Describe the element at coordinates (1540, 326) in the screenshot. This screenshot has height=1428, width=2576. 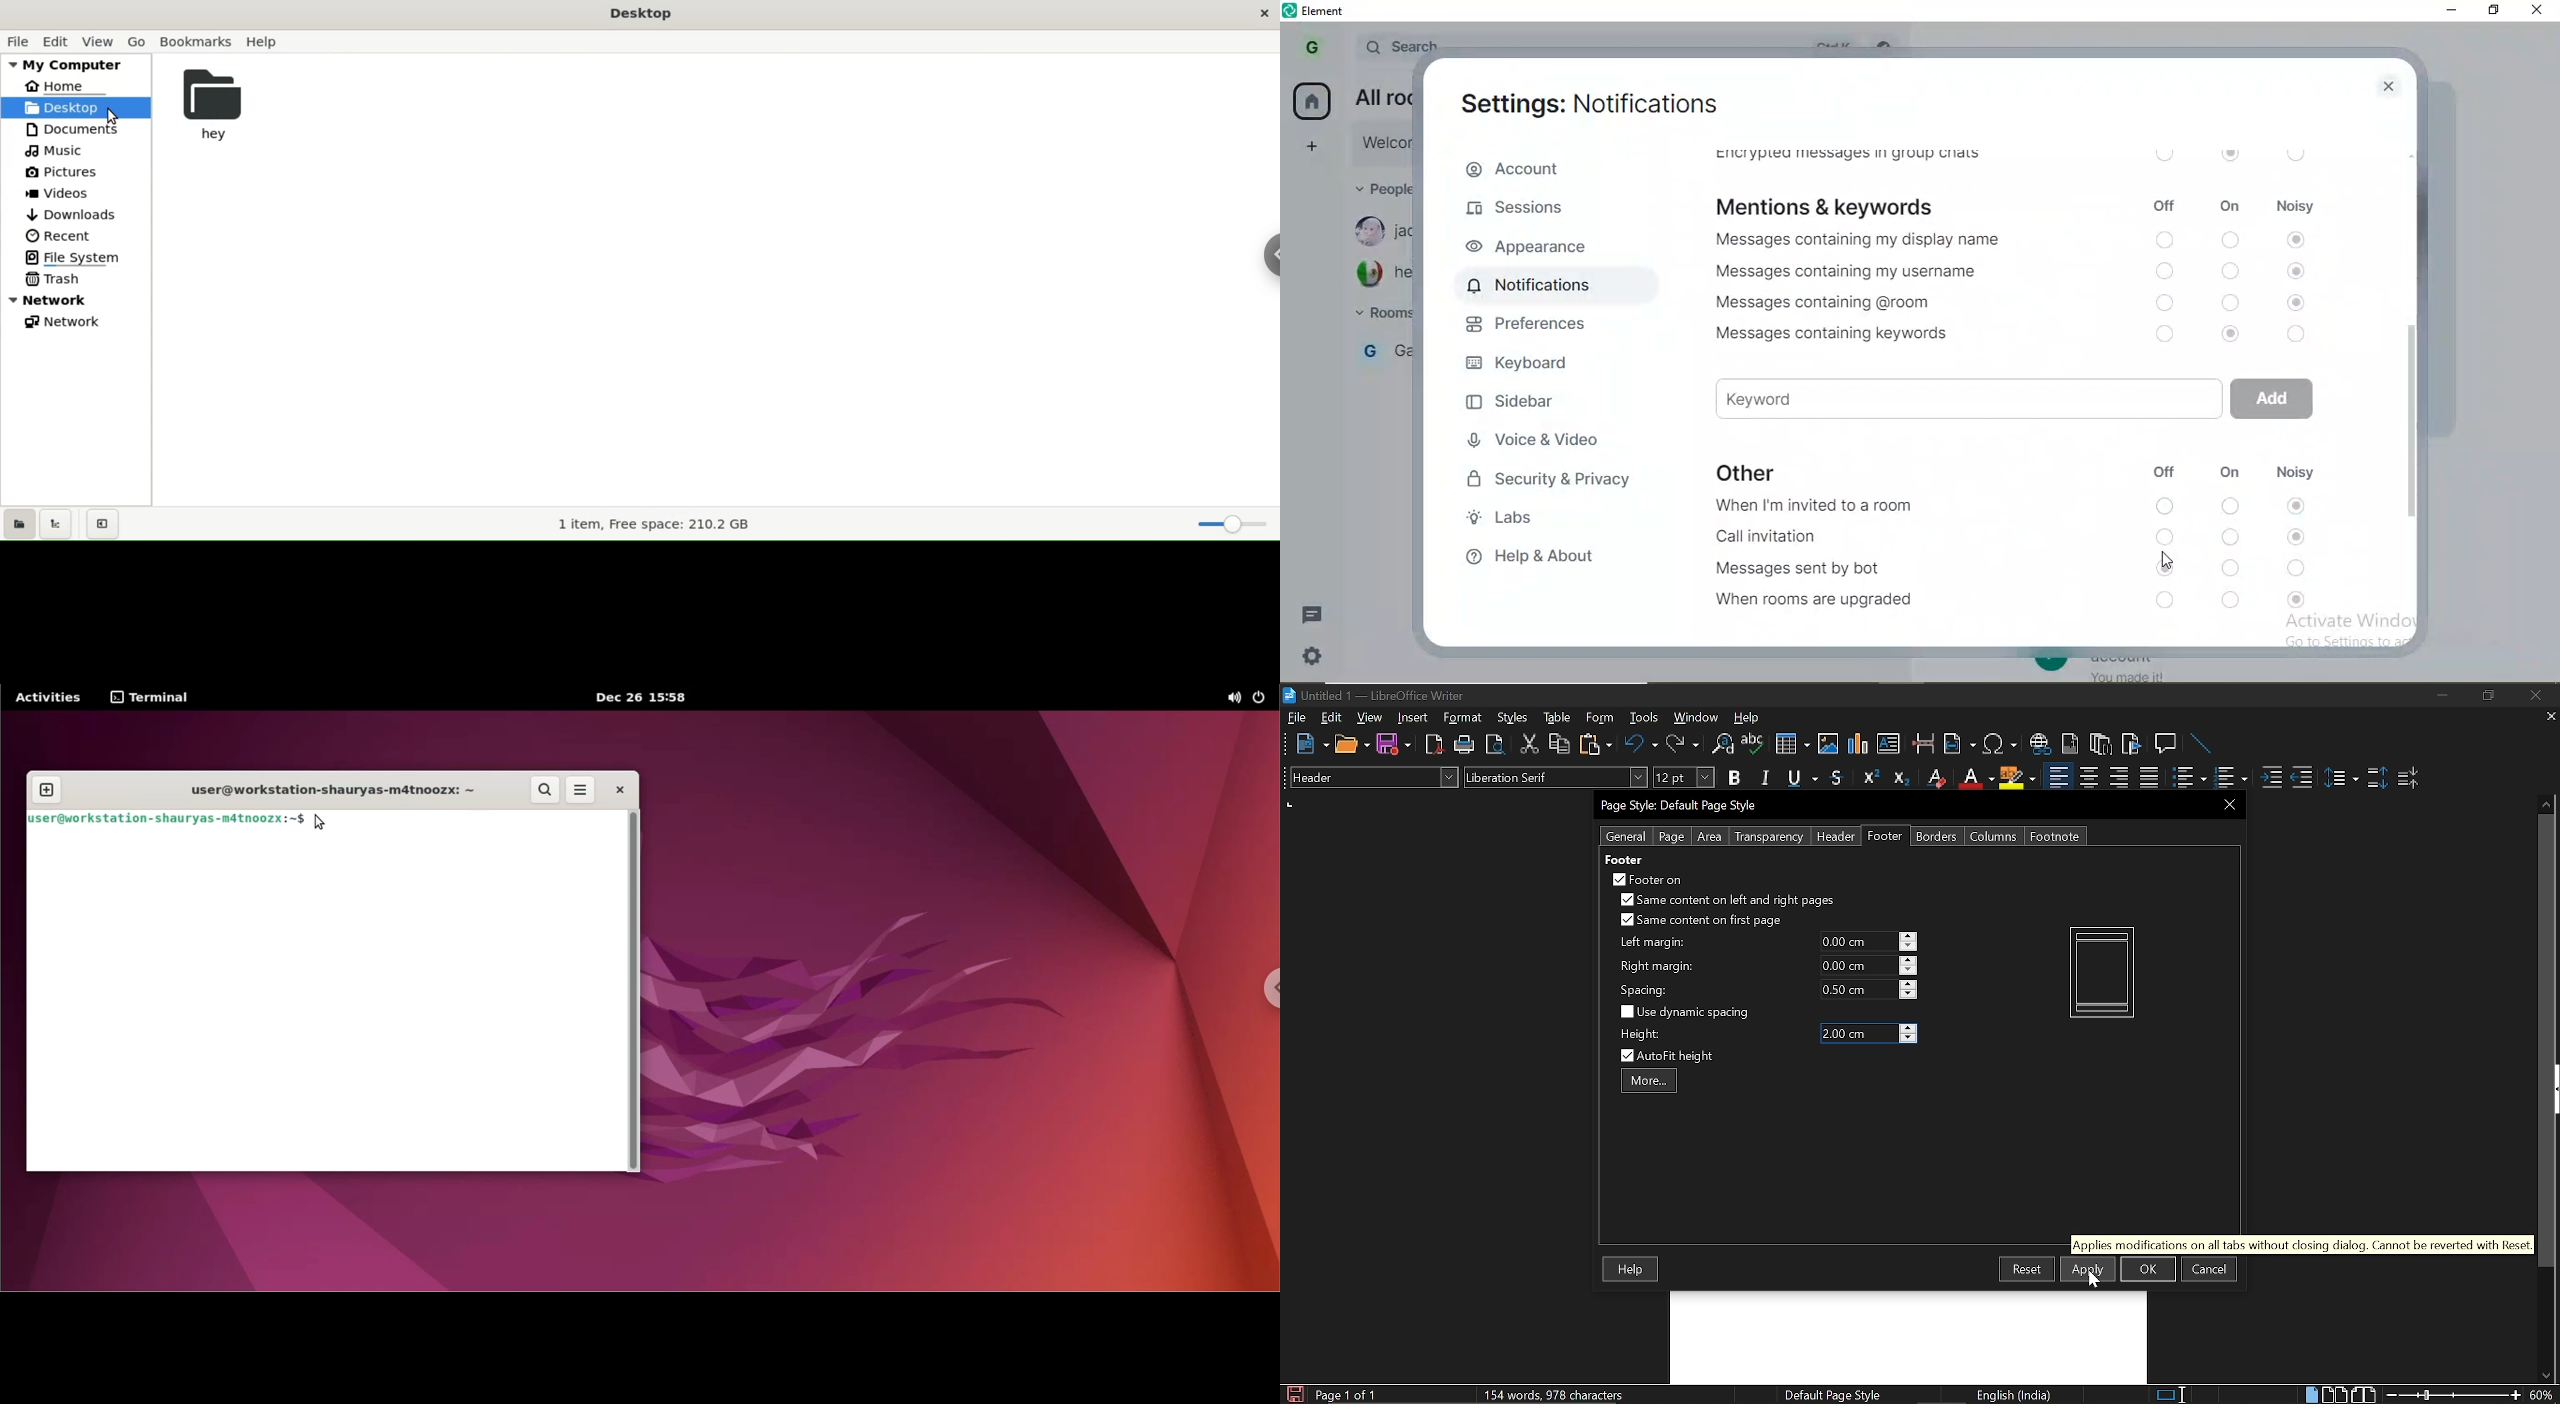
I see `preferences` at that location.